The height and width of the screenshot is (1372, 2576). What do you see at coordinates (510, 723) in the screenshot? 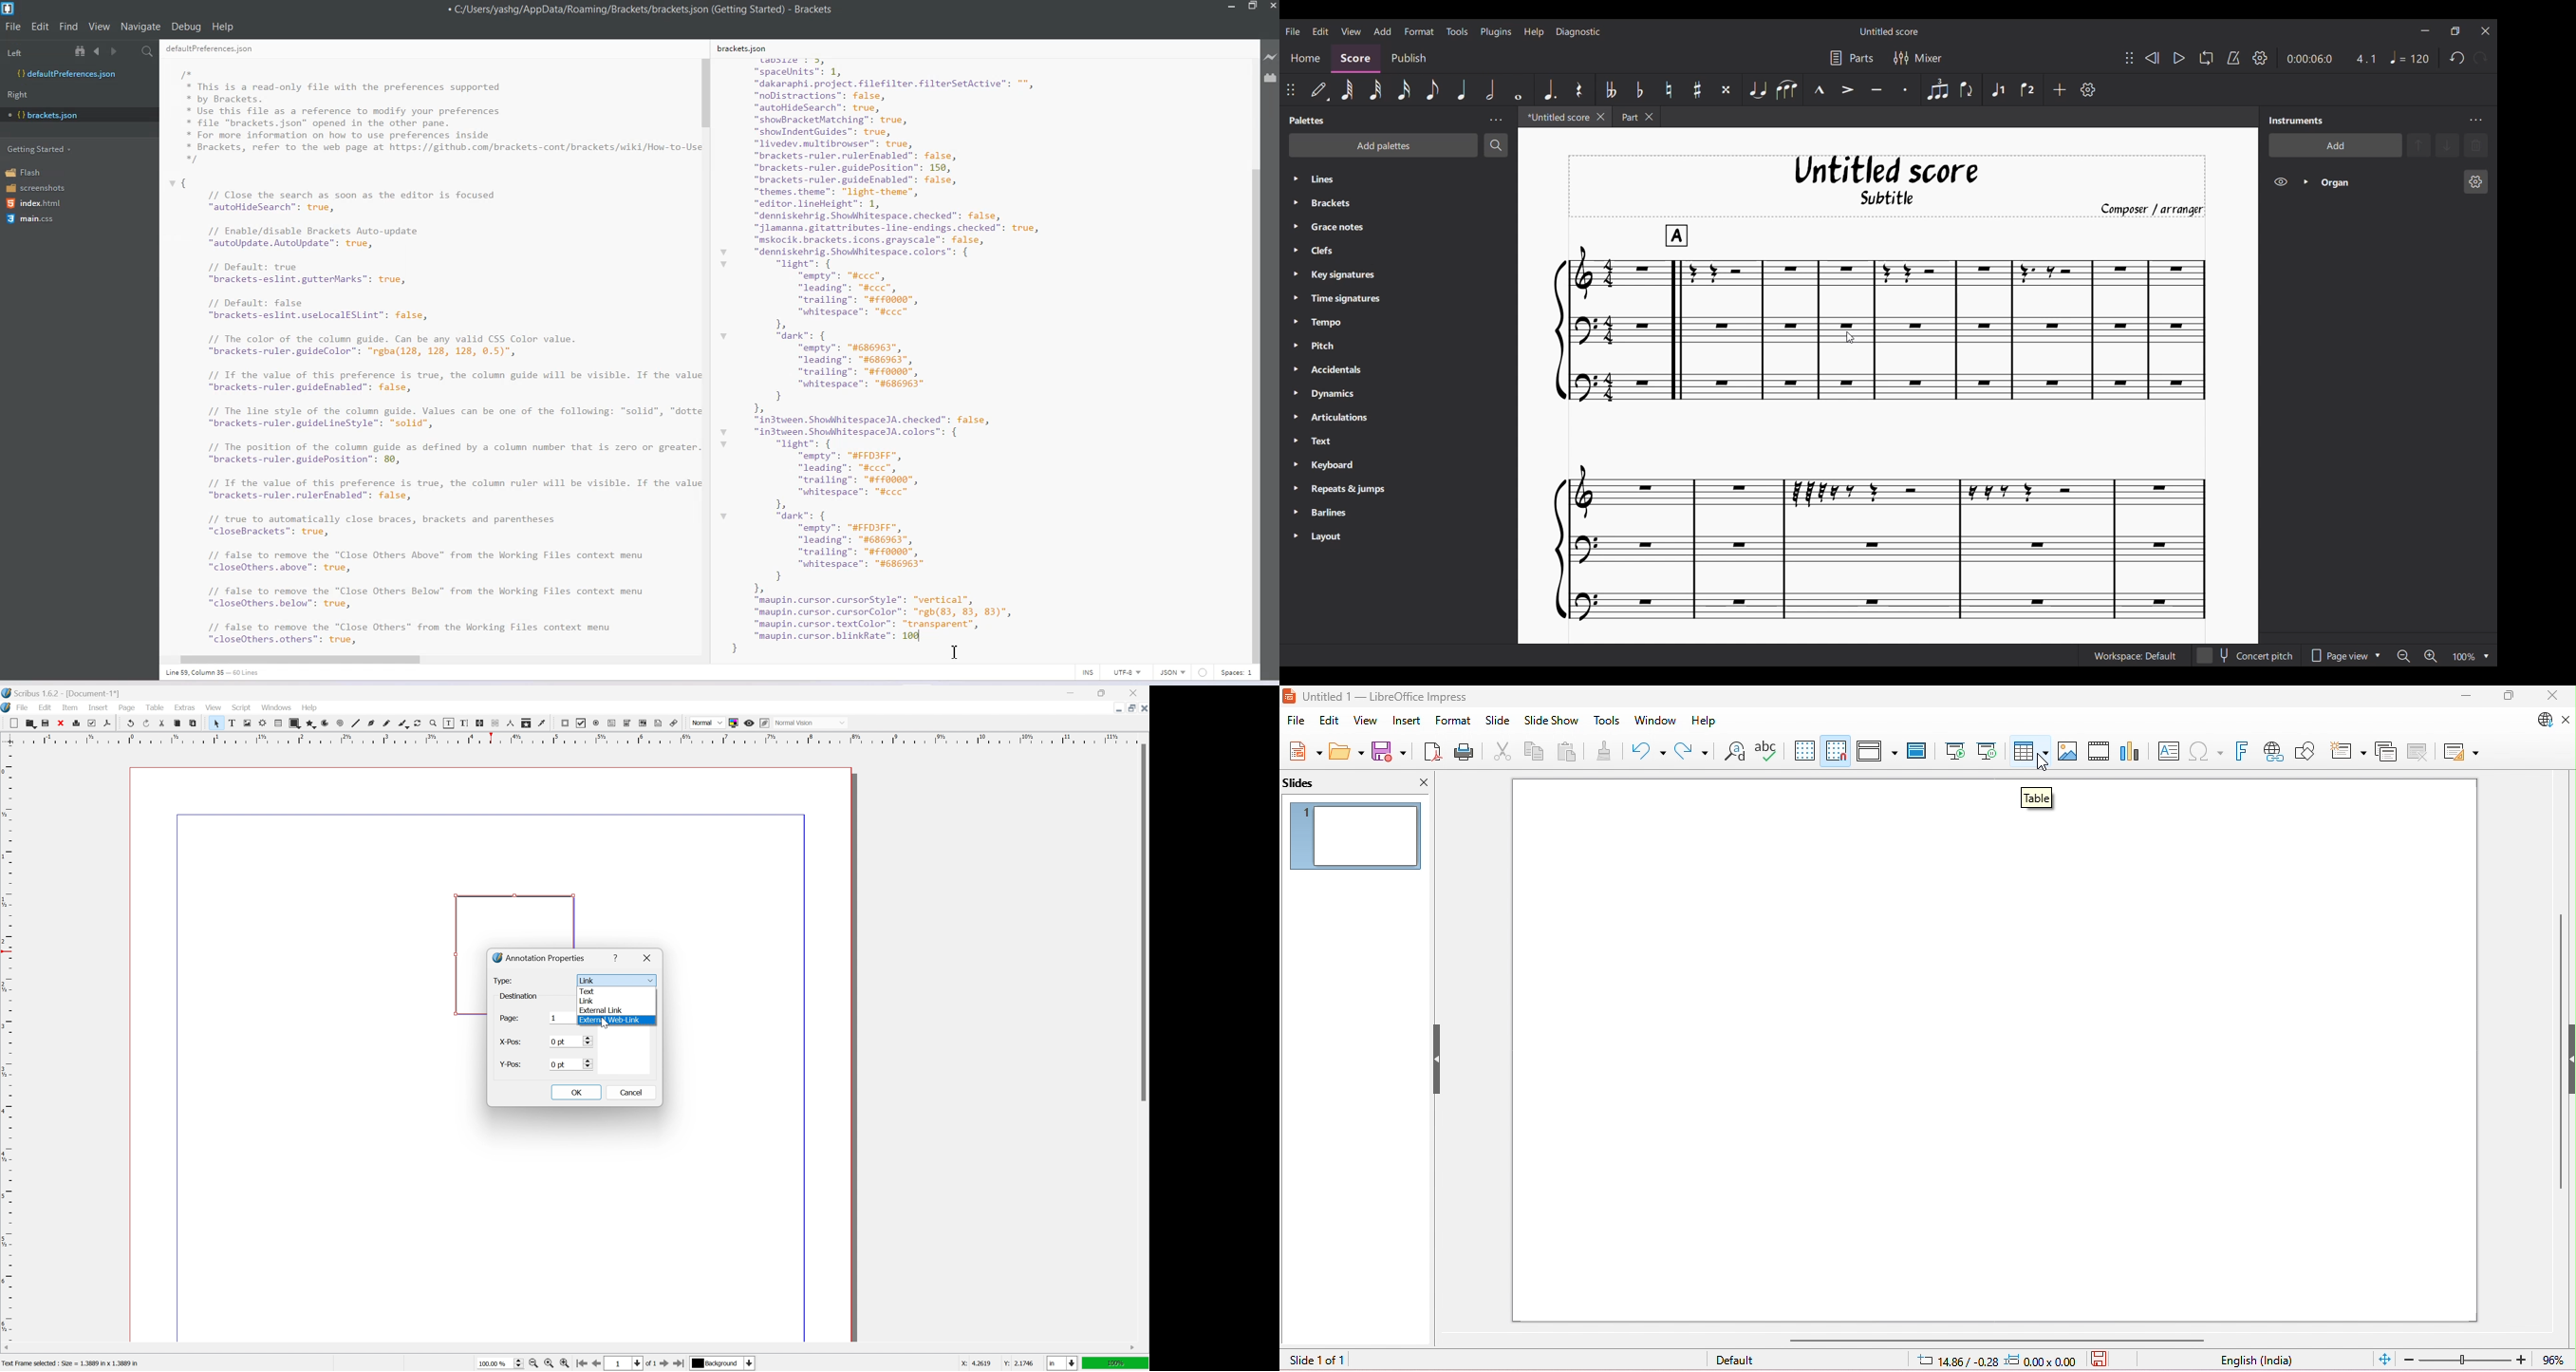
I see `measurements` at bounding box center [510, 723].